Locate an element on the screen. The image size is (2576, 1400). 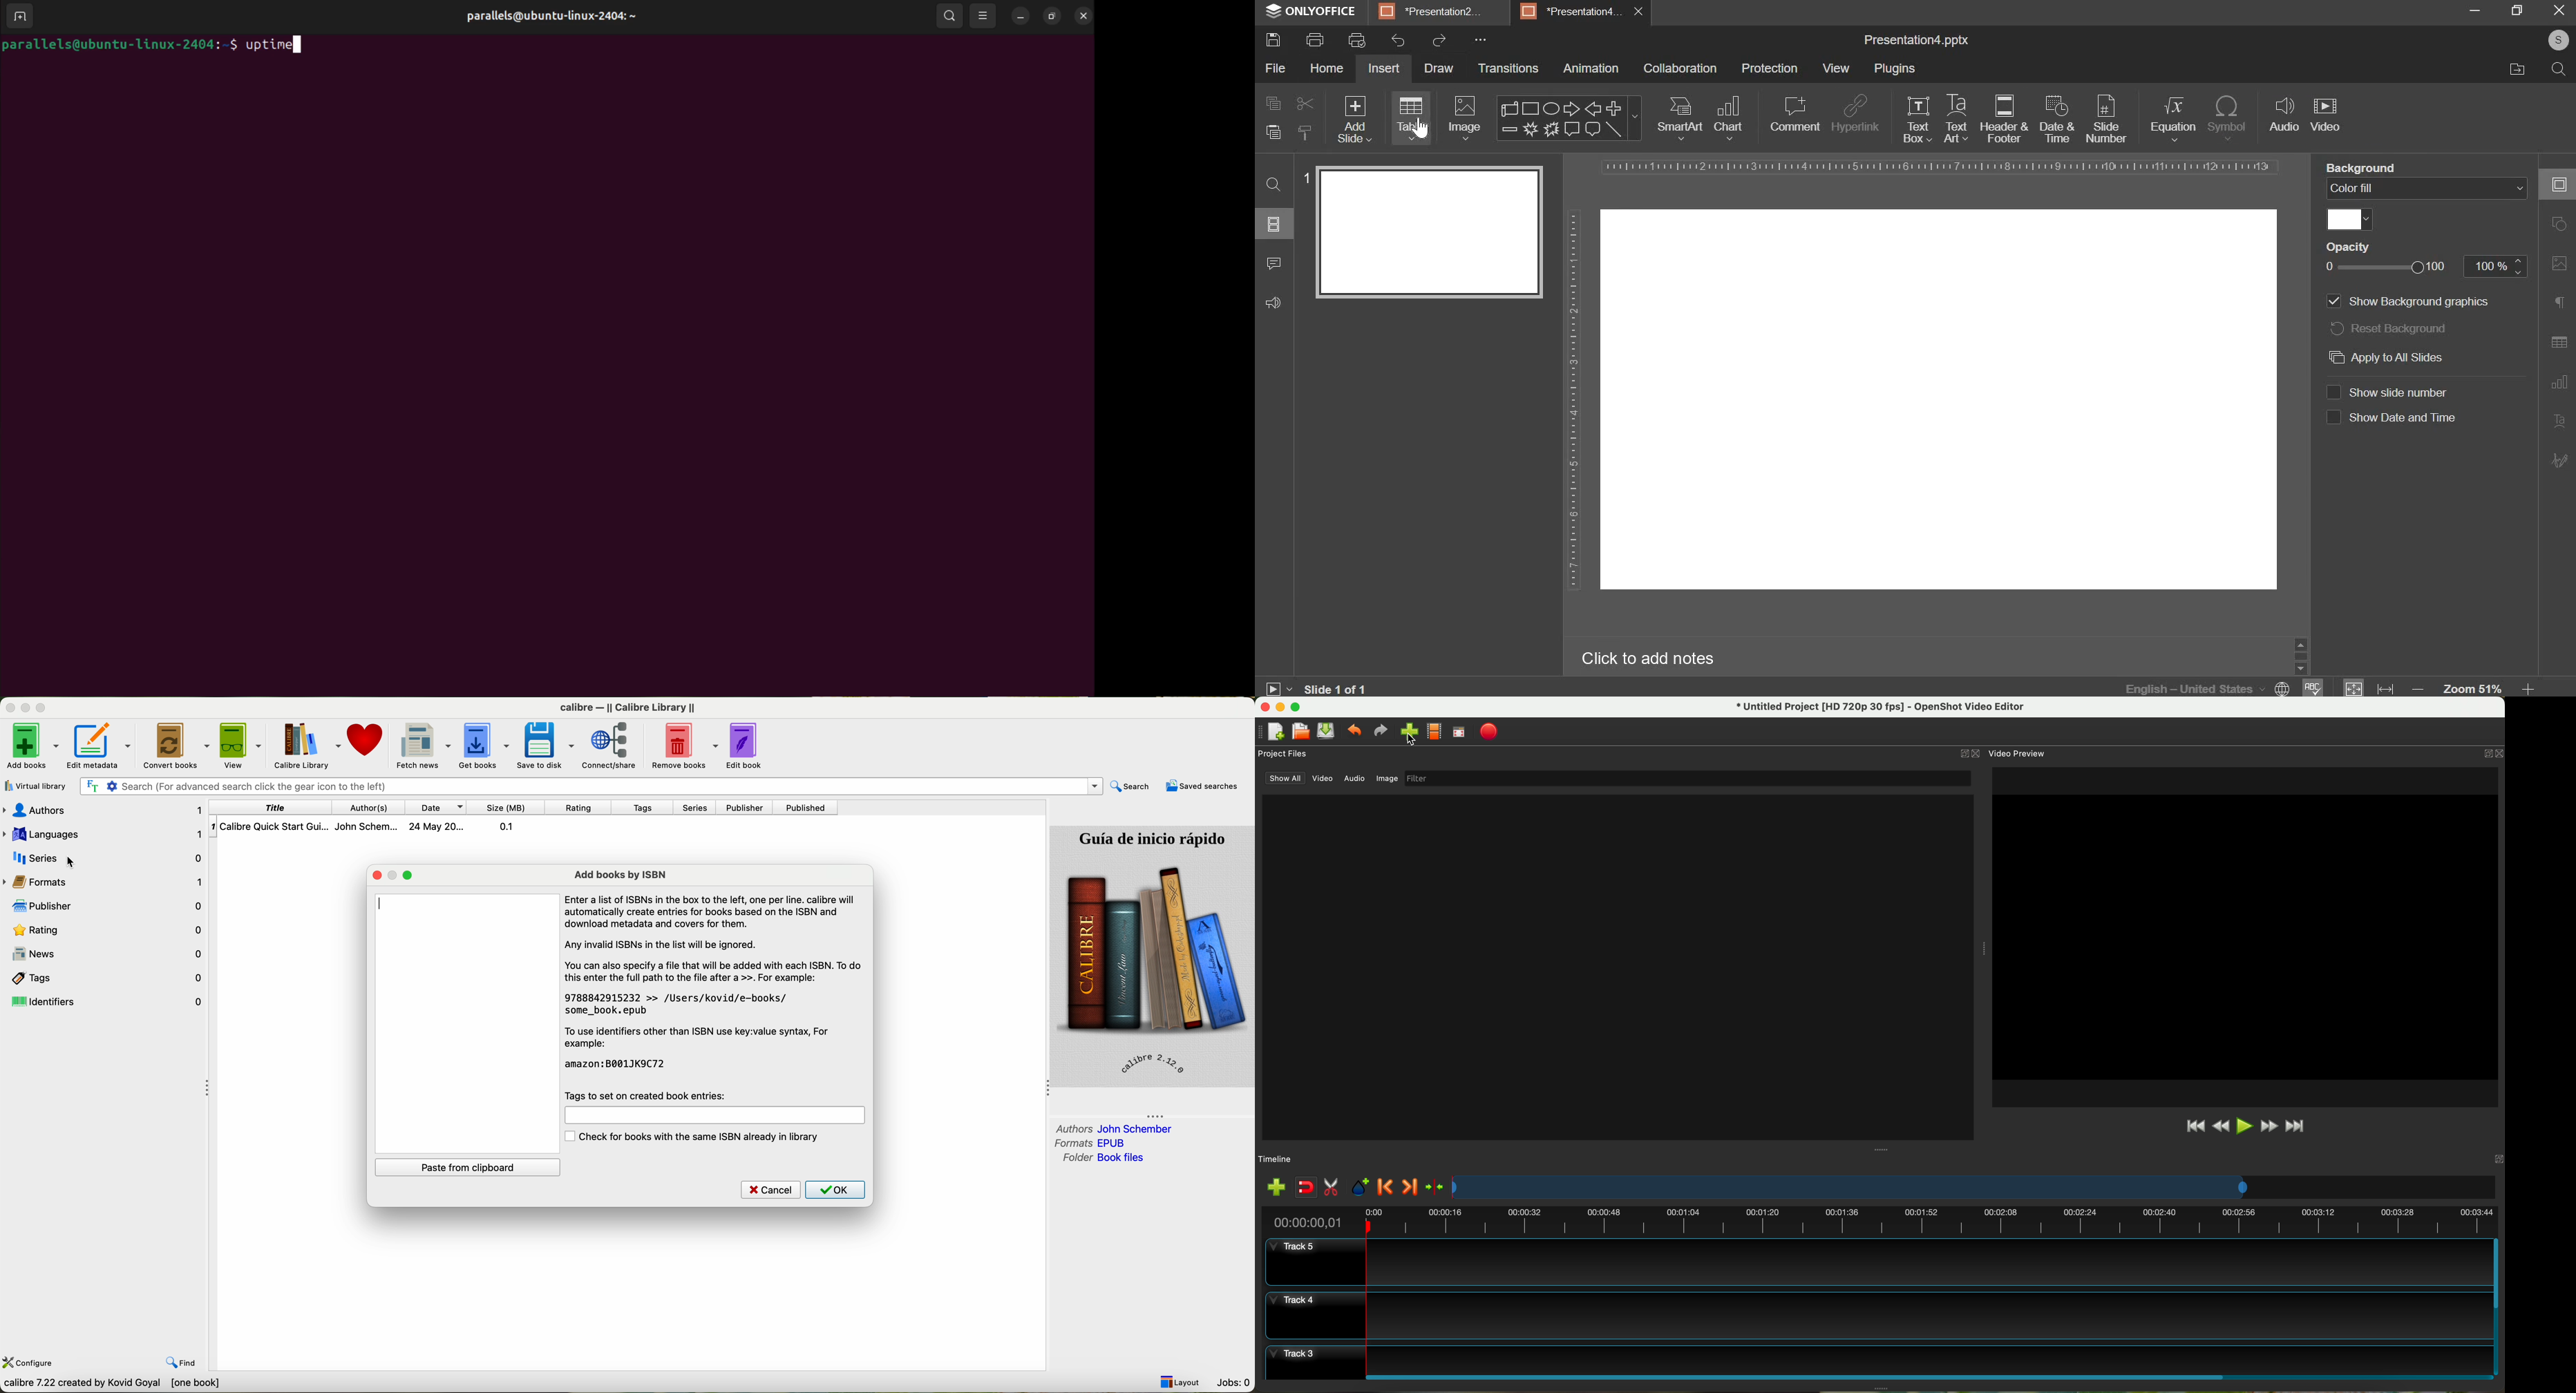
title is located at coordinates (294, 807).